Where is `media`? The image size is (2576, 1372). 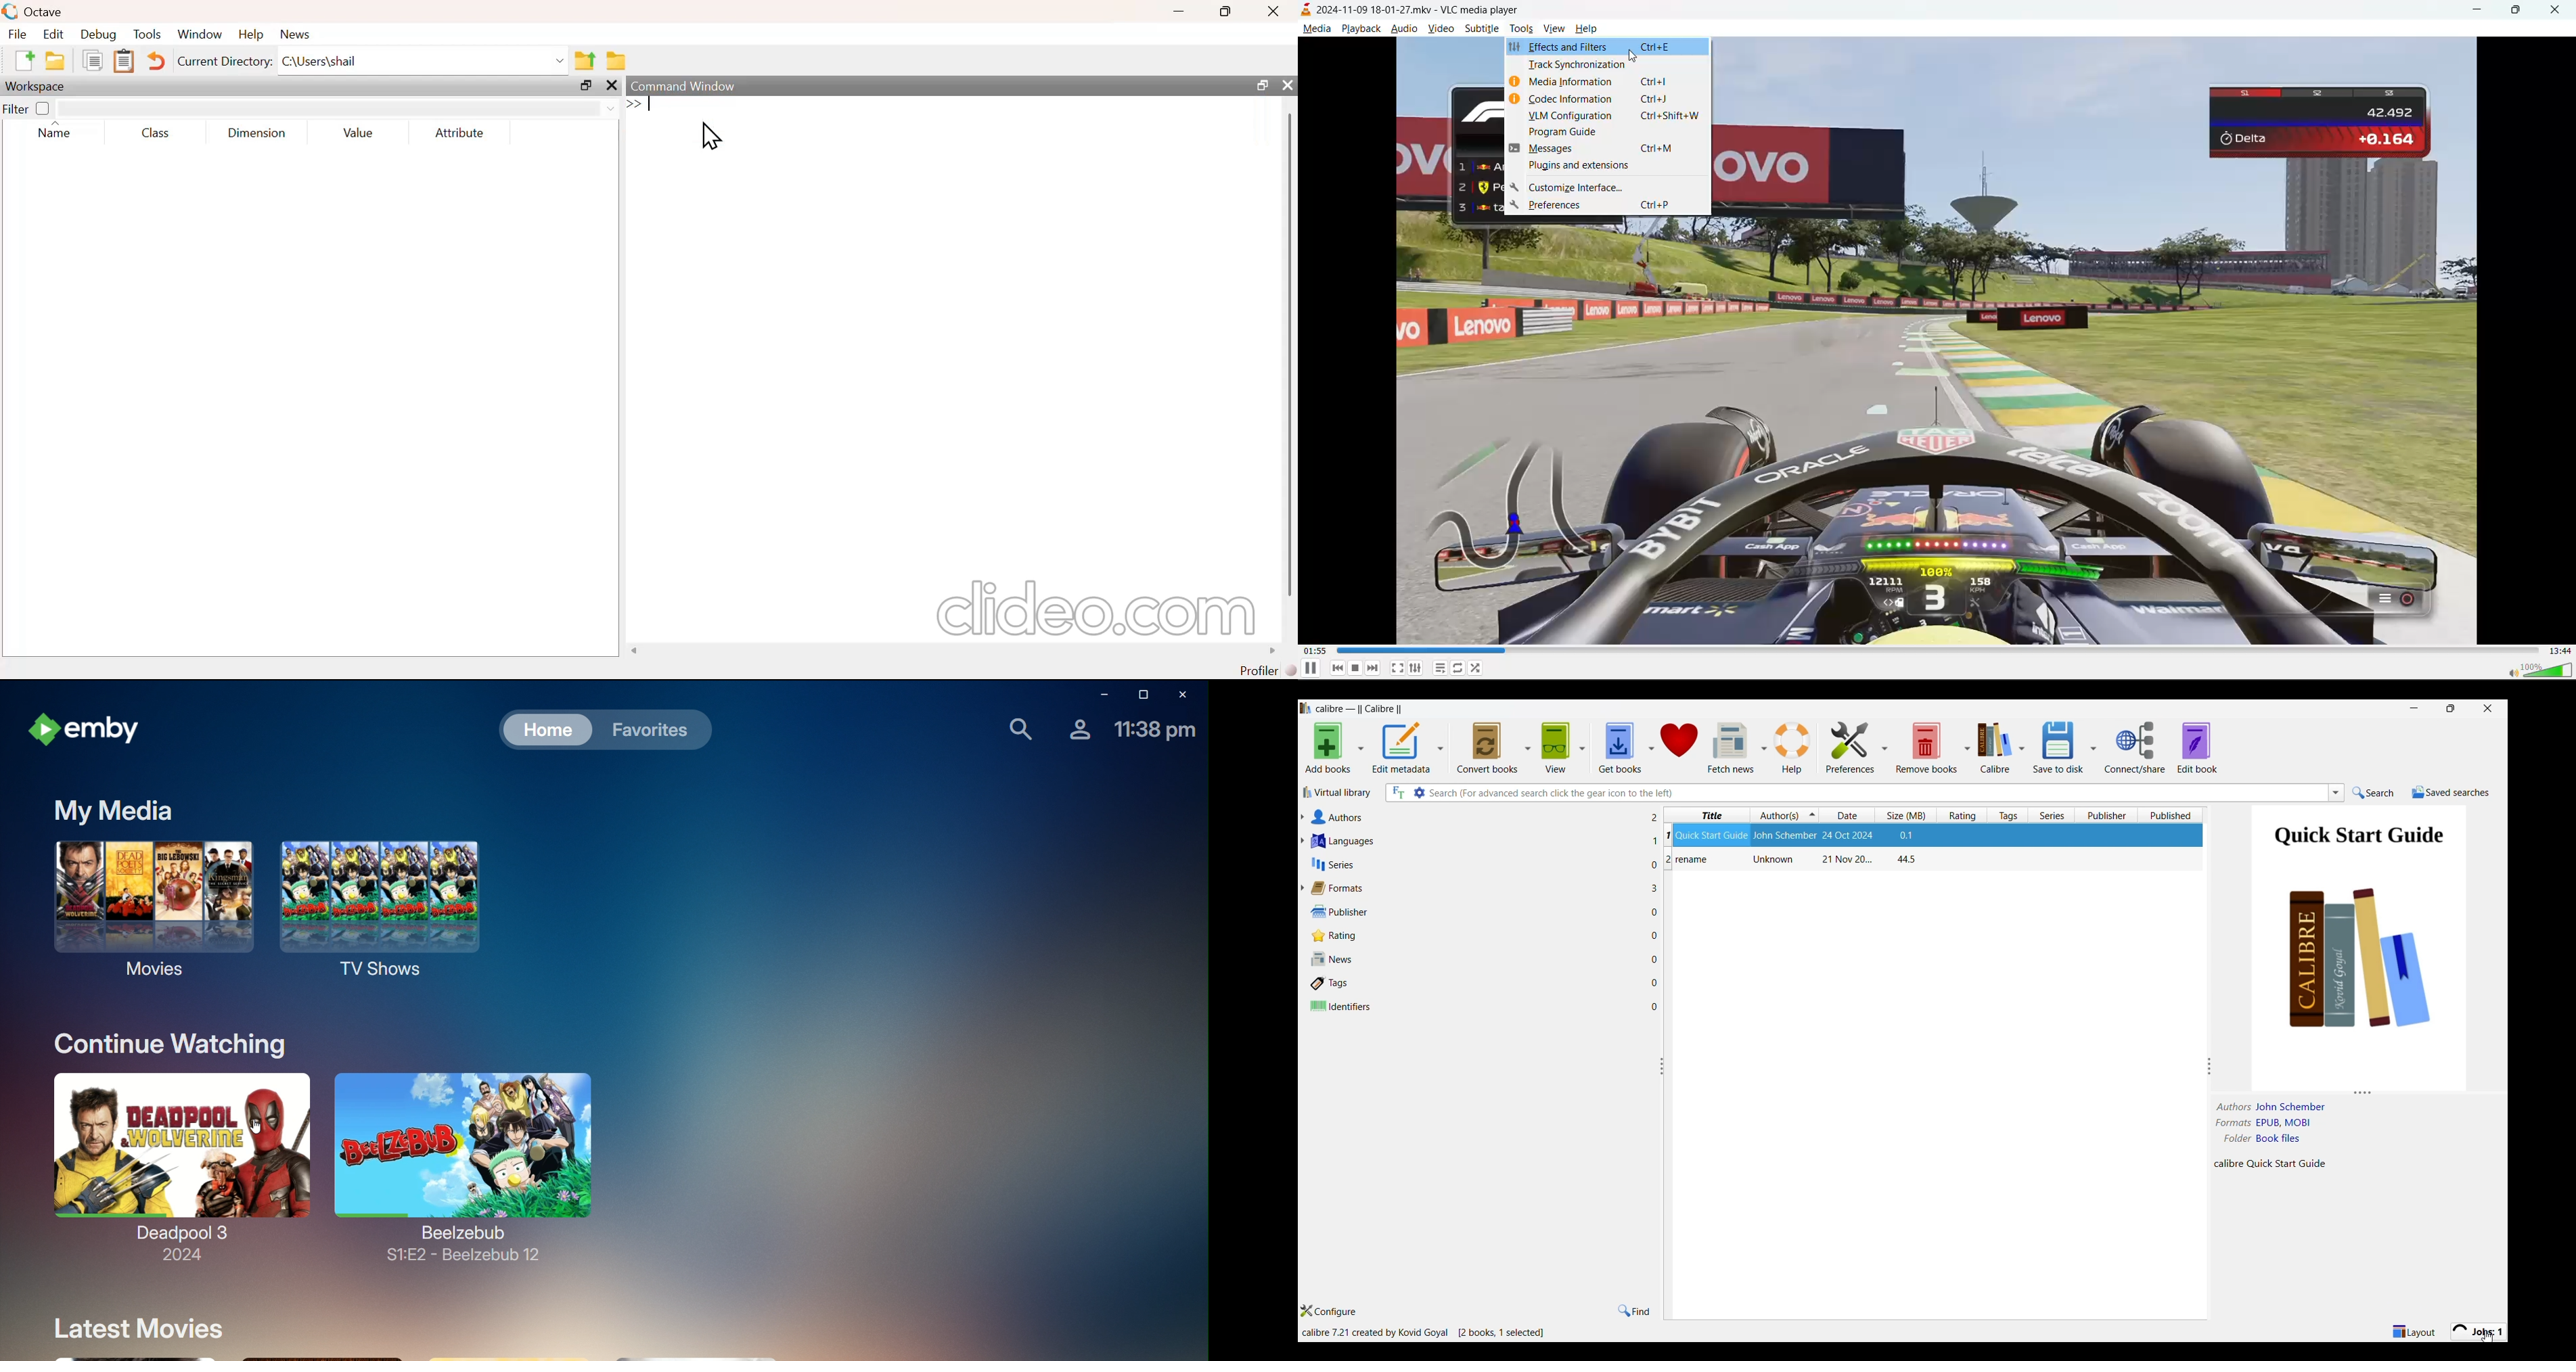 media is located at coordinates (1318, 30).